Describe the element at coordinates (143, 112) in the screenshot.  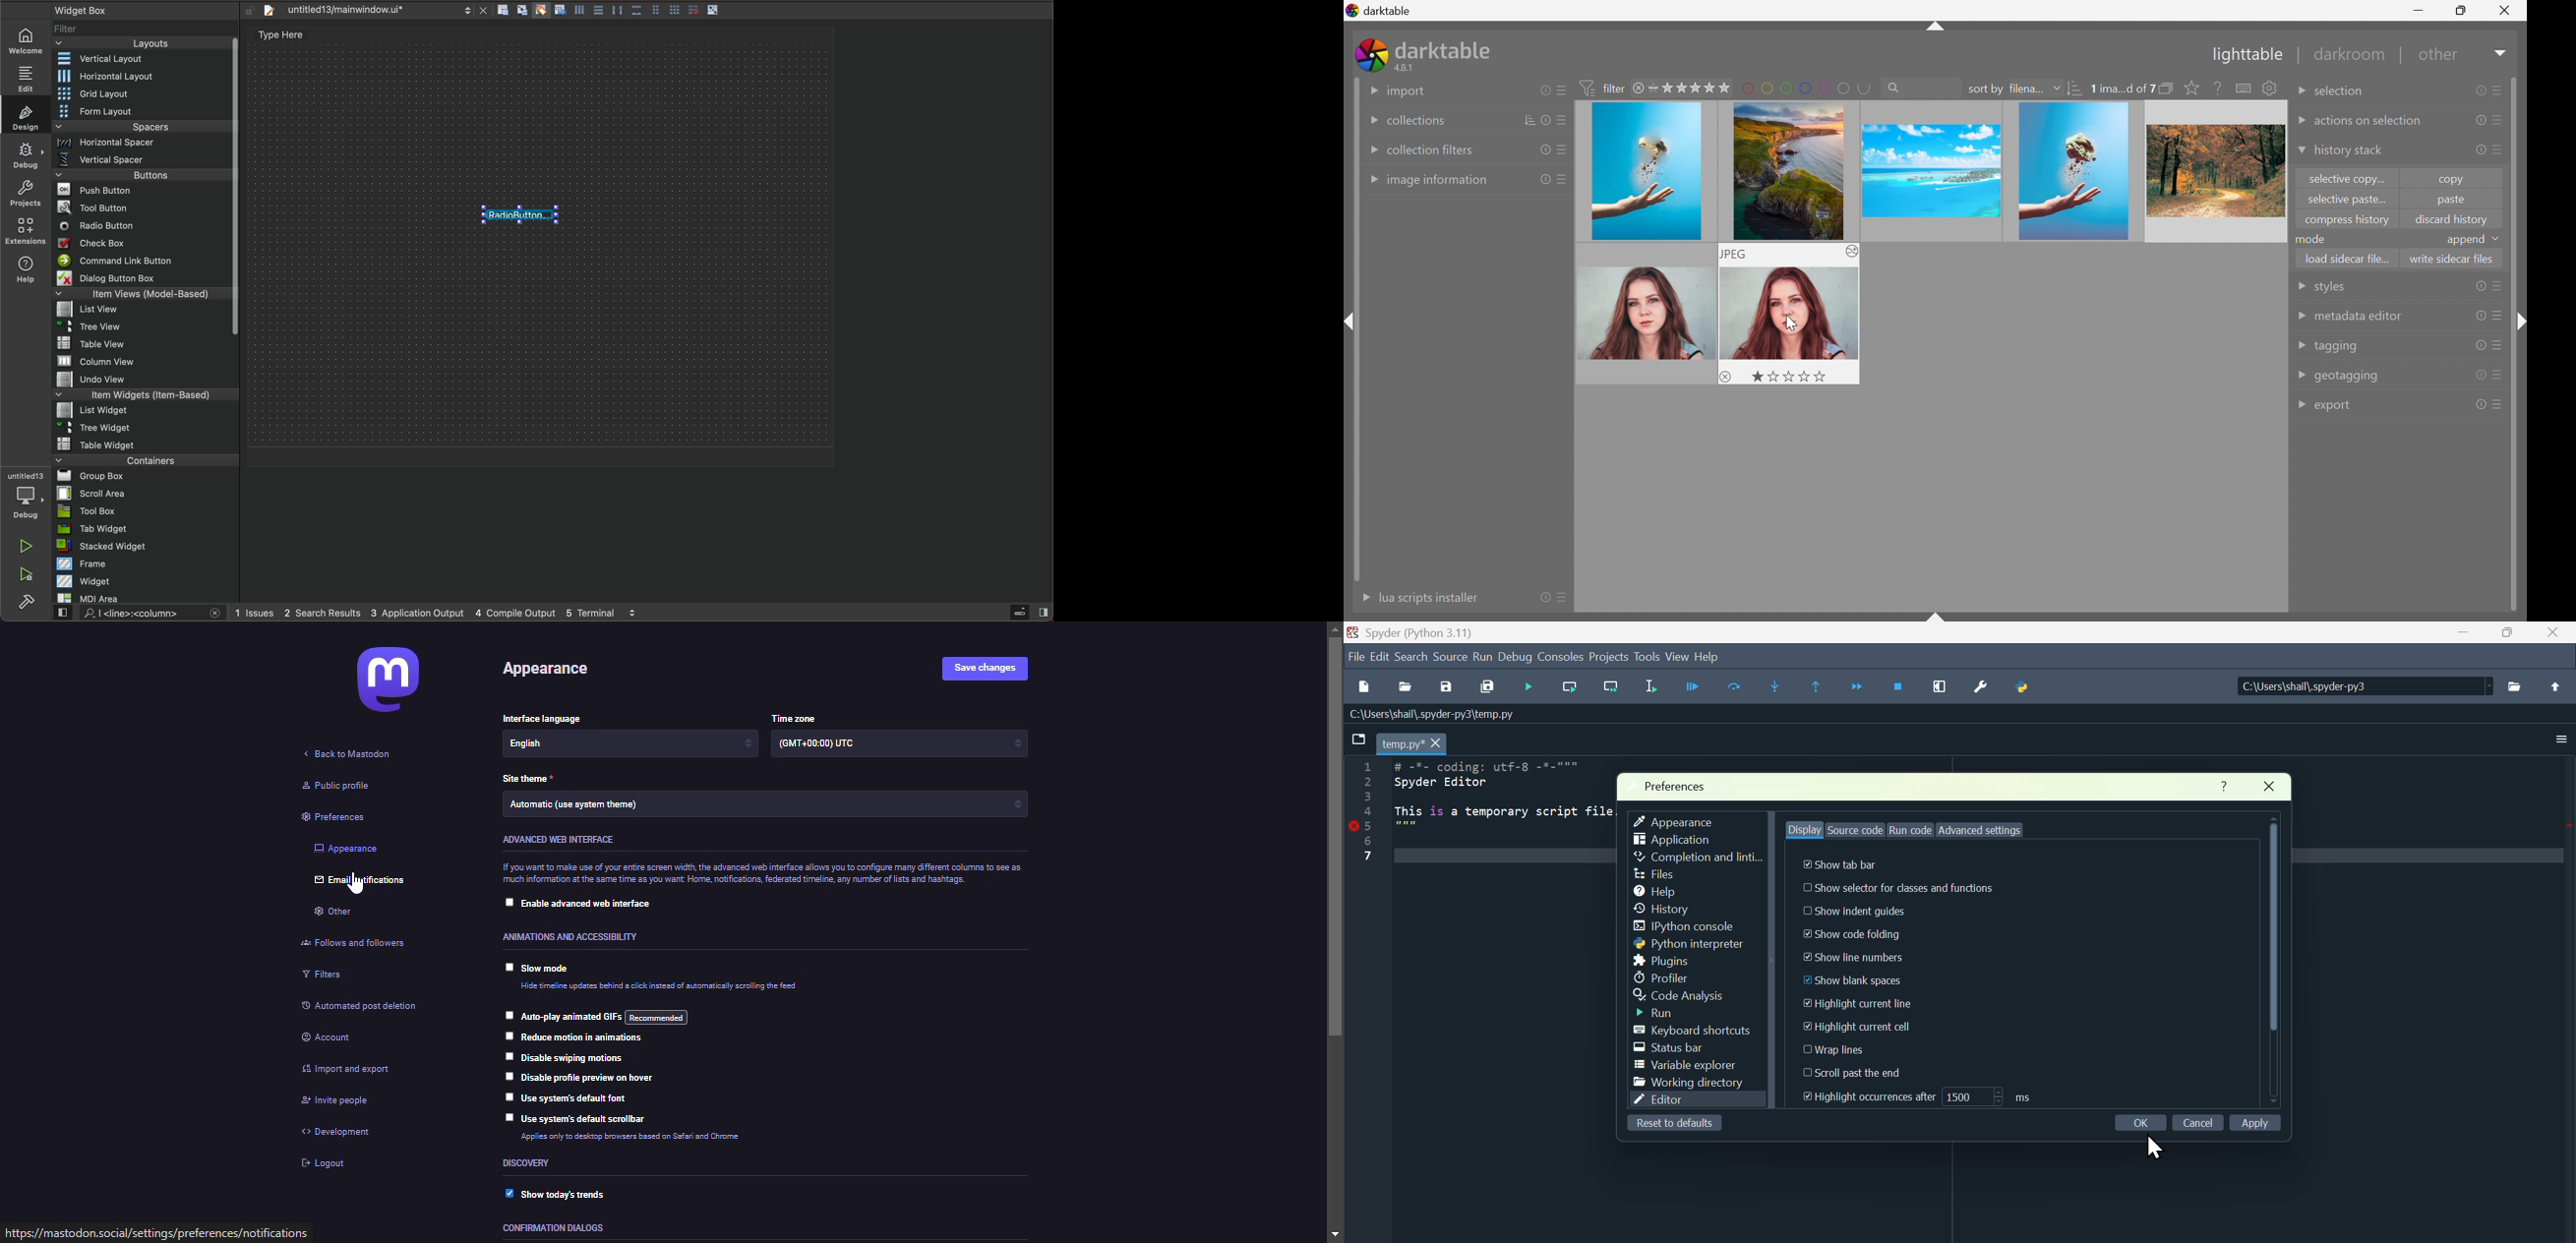
I see `` at that location.